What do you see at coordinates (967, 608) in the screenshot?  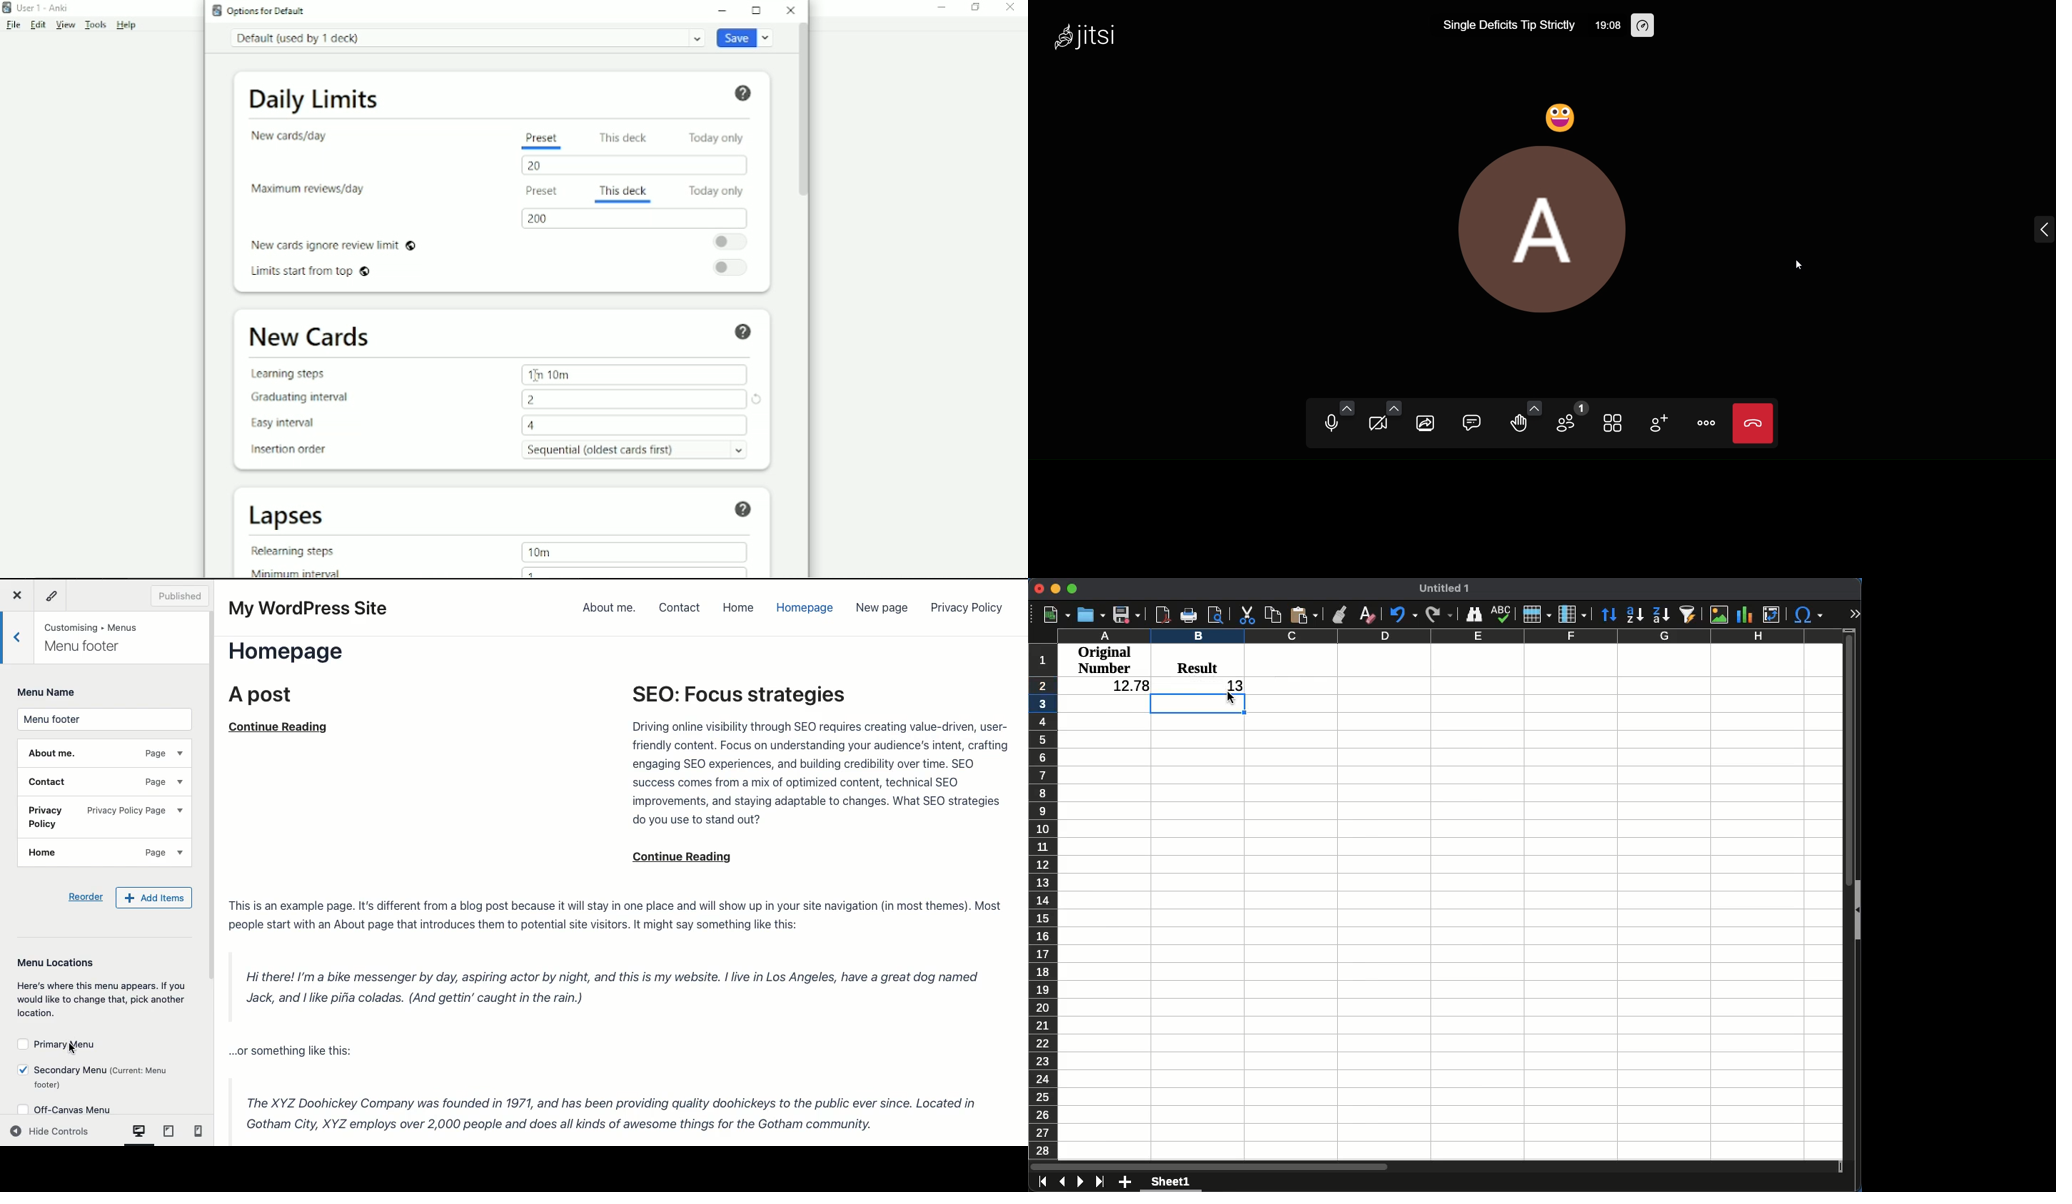 I see `Privacy policy ` at bounding box center [967, 608].